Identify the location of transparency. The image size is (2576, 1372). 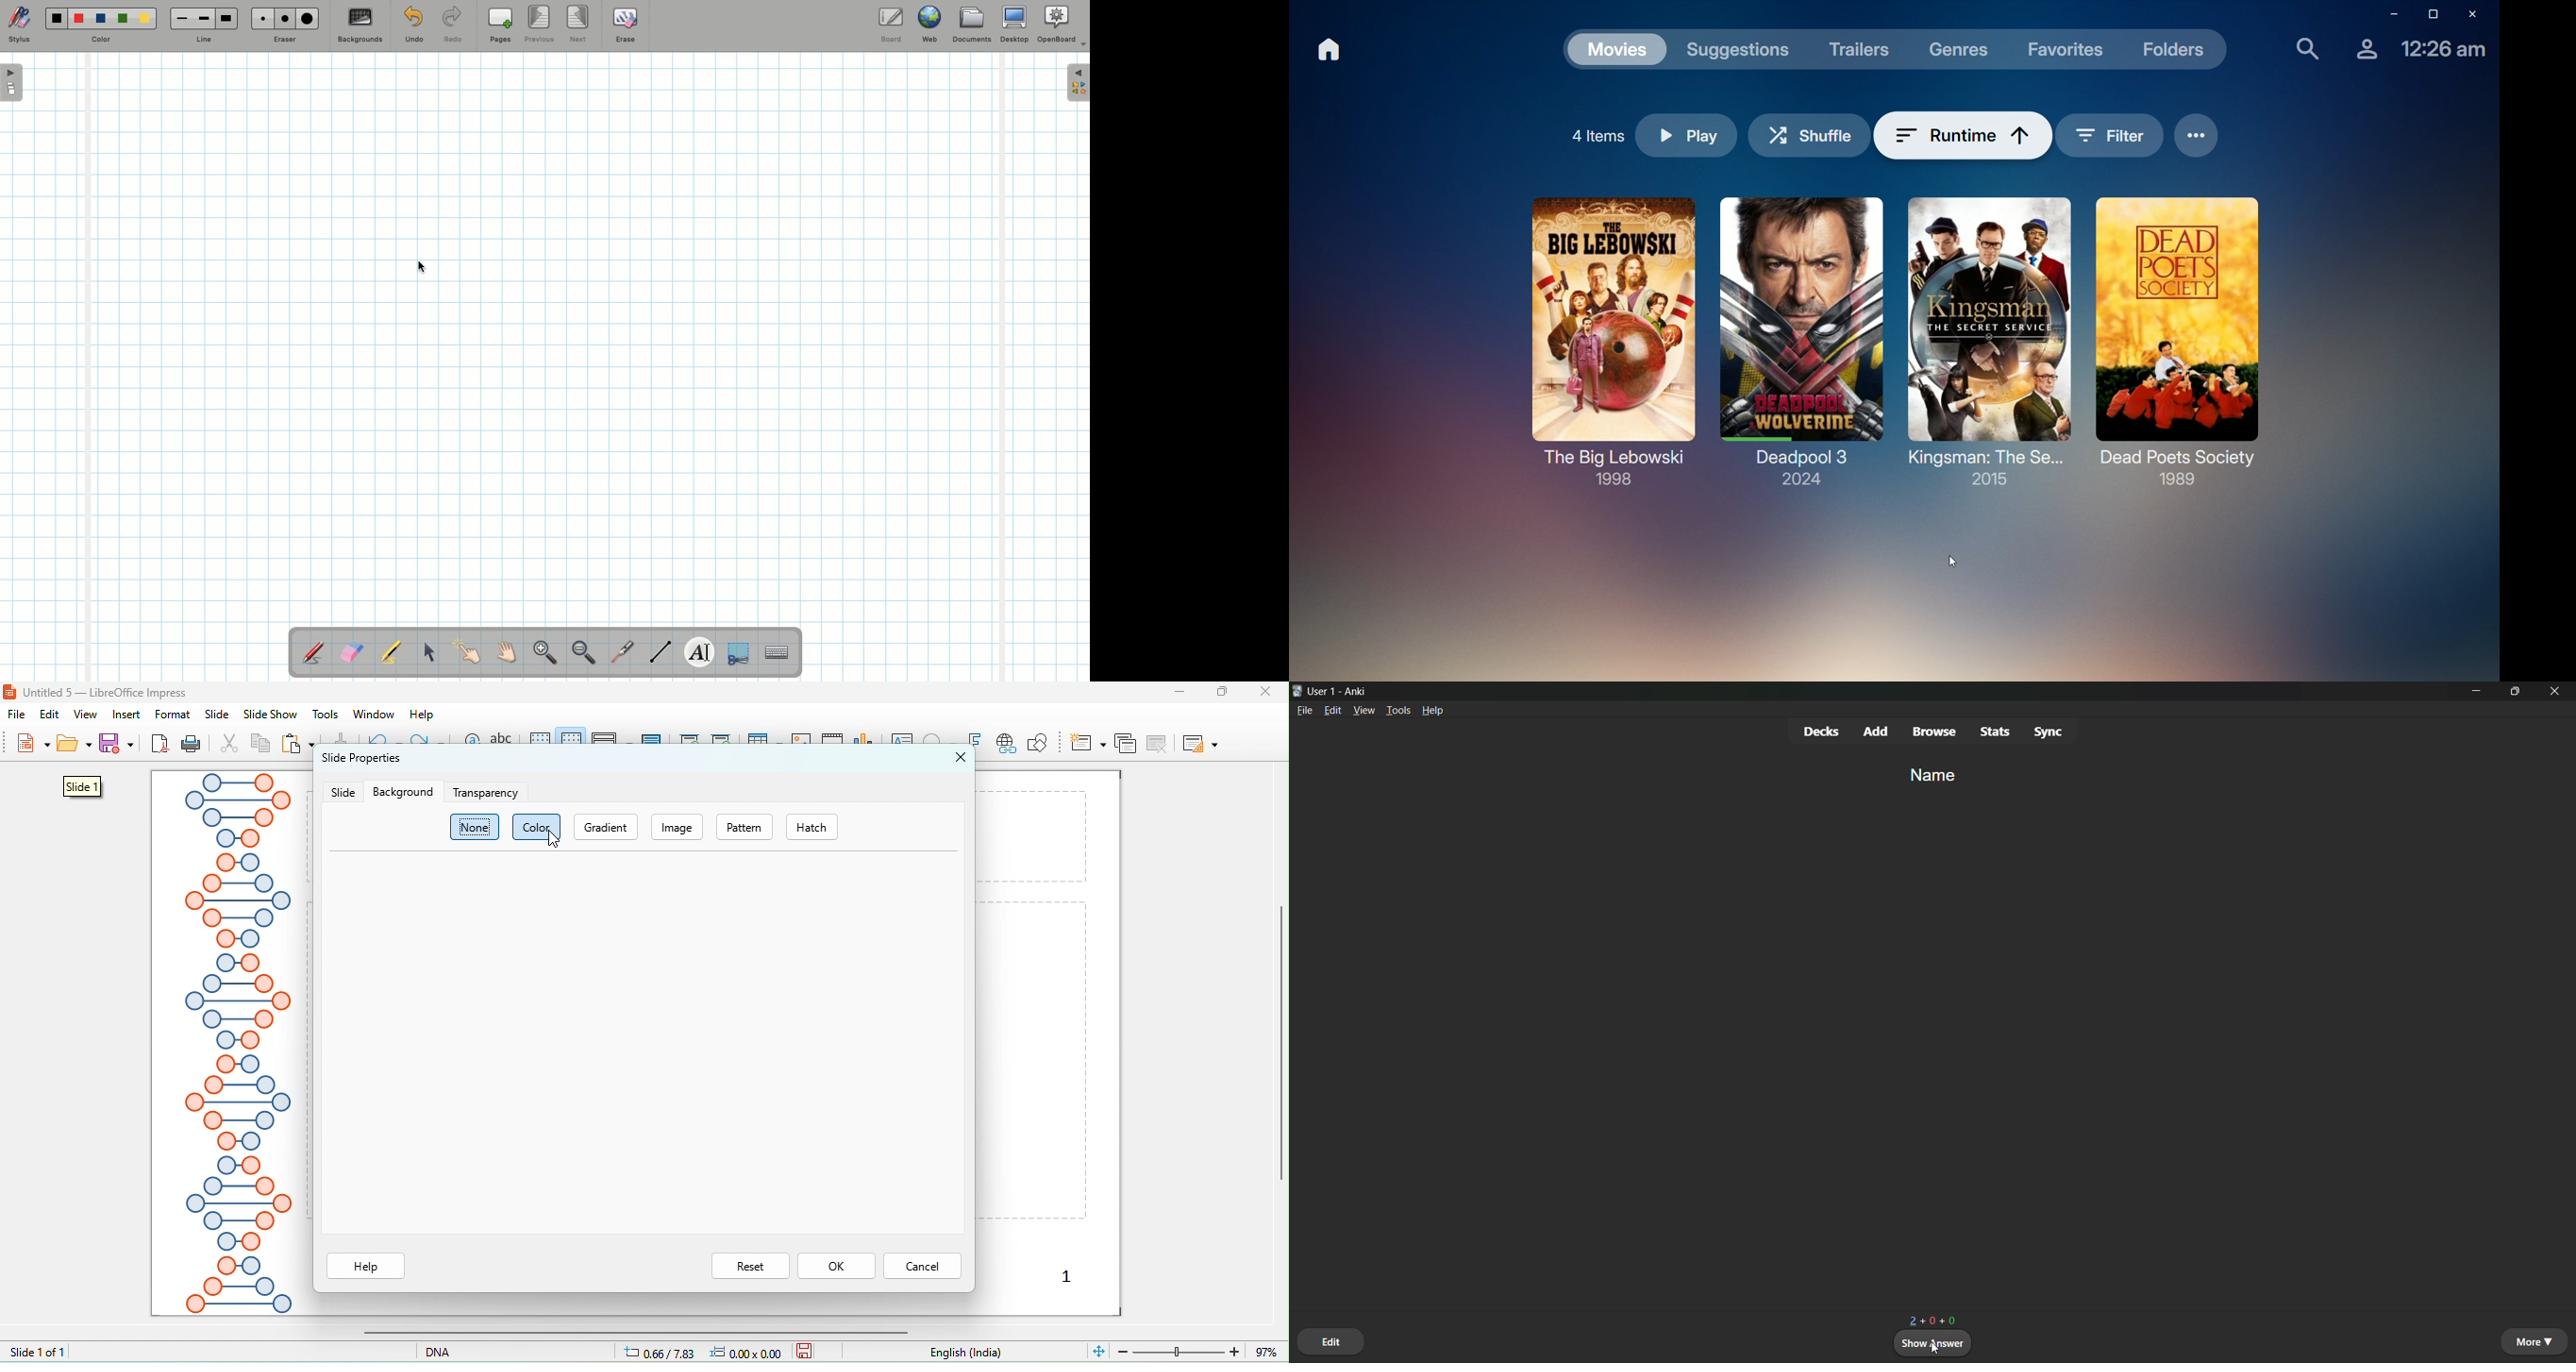
(488, 793).